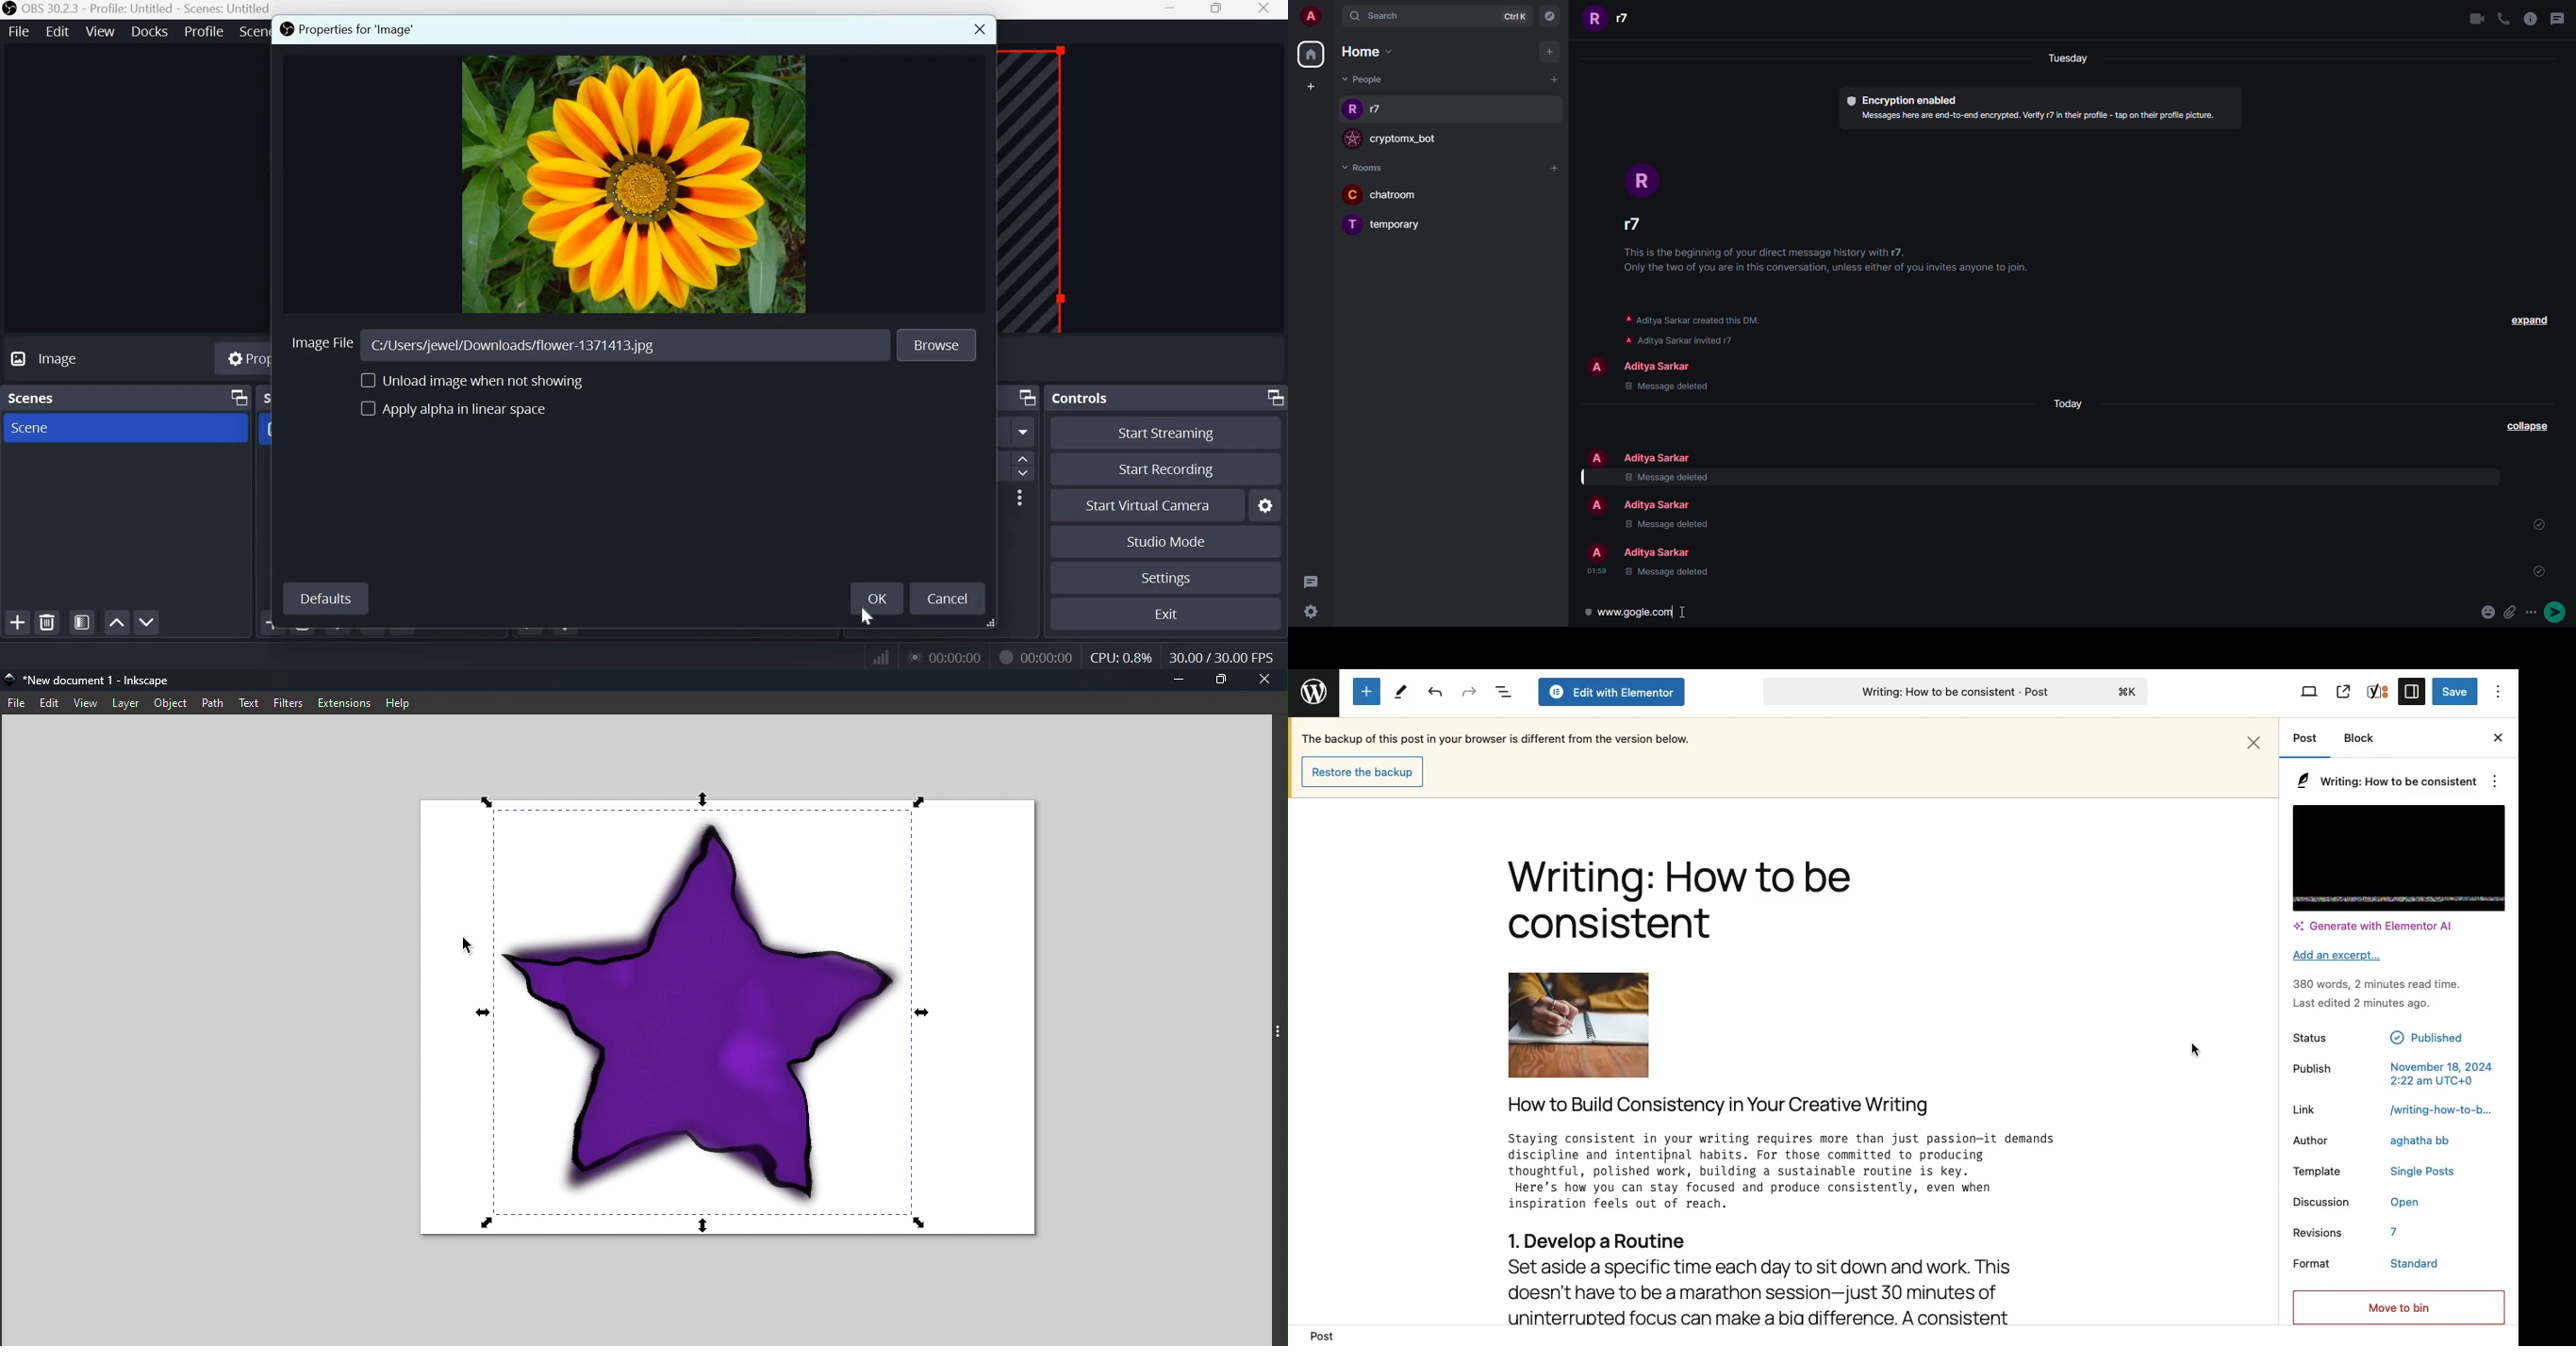 The height and width of the screenshot is (1372, 2576). Describe the element at coordinates (1610, 692) in the screenshot. I see `Edit with elementor` at that location.